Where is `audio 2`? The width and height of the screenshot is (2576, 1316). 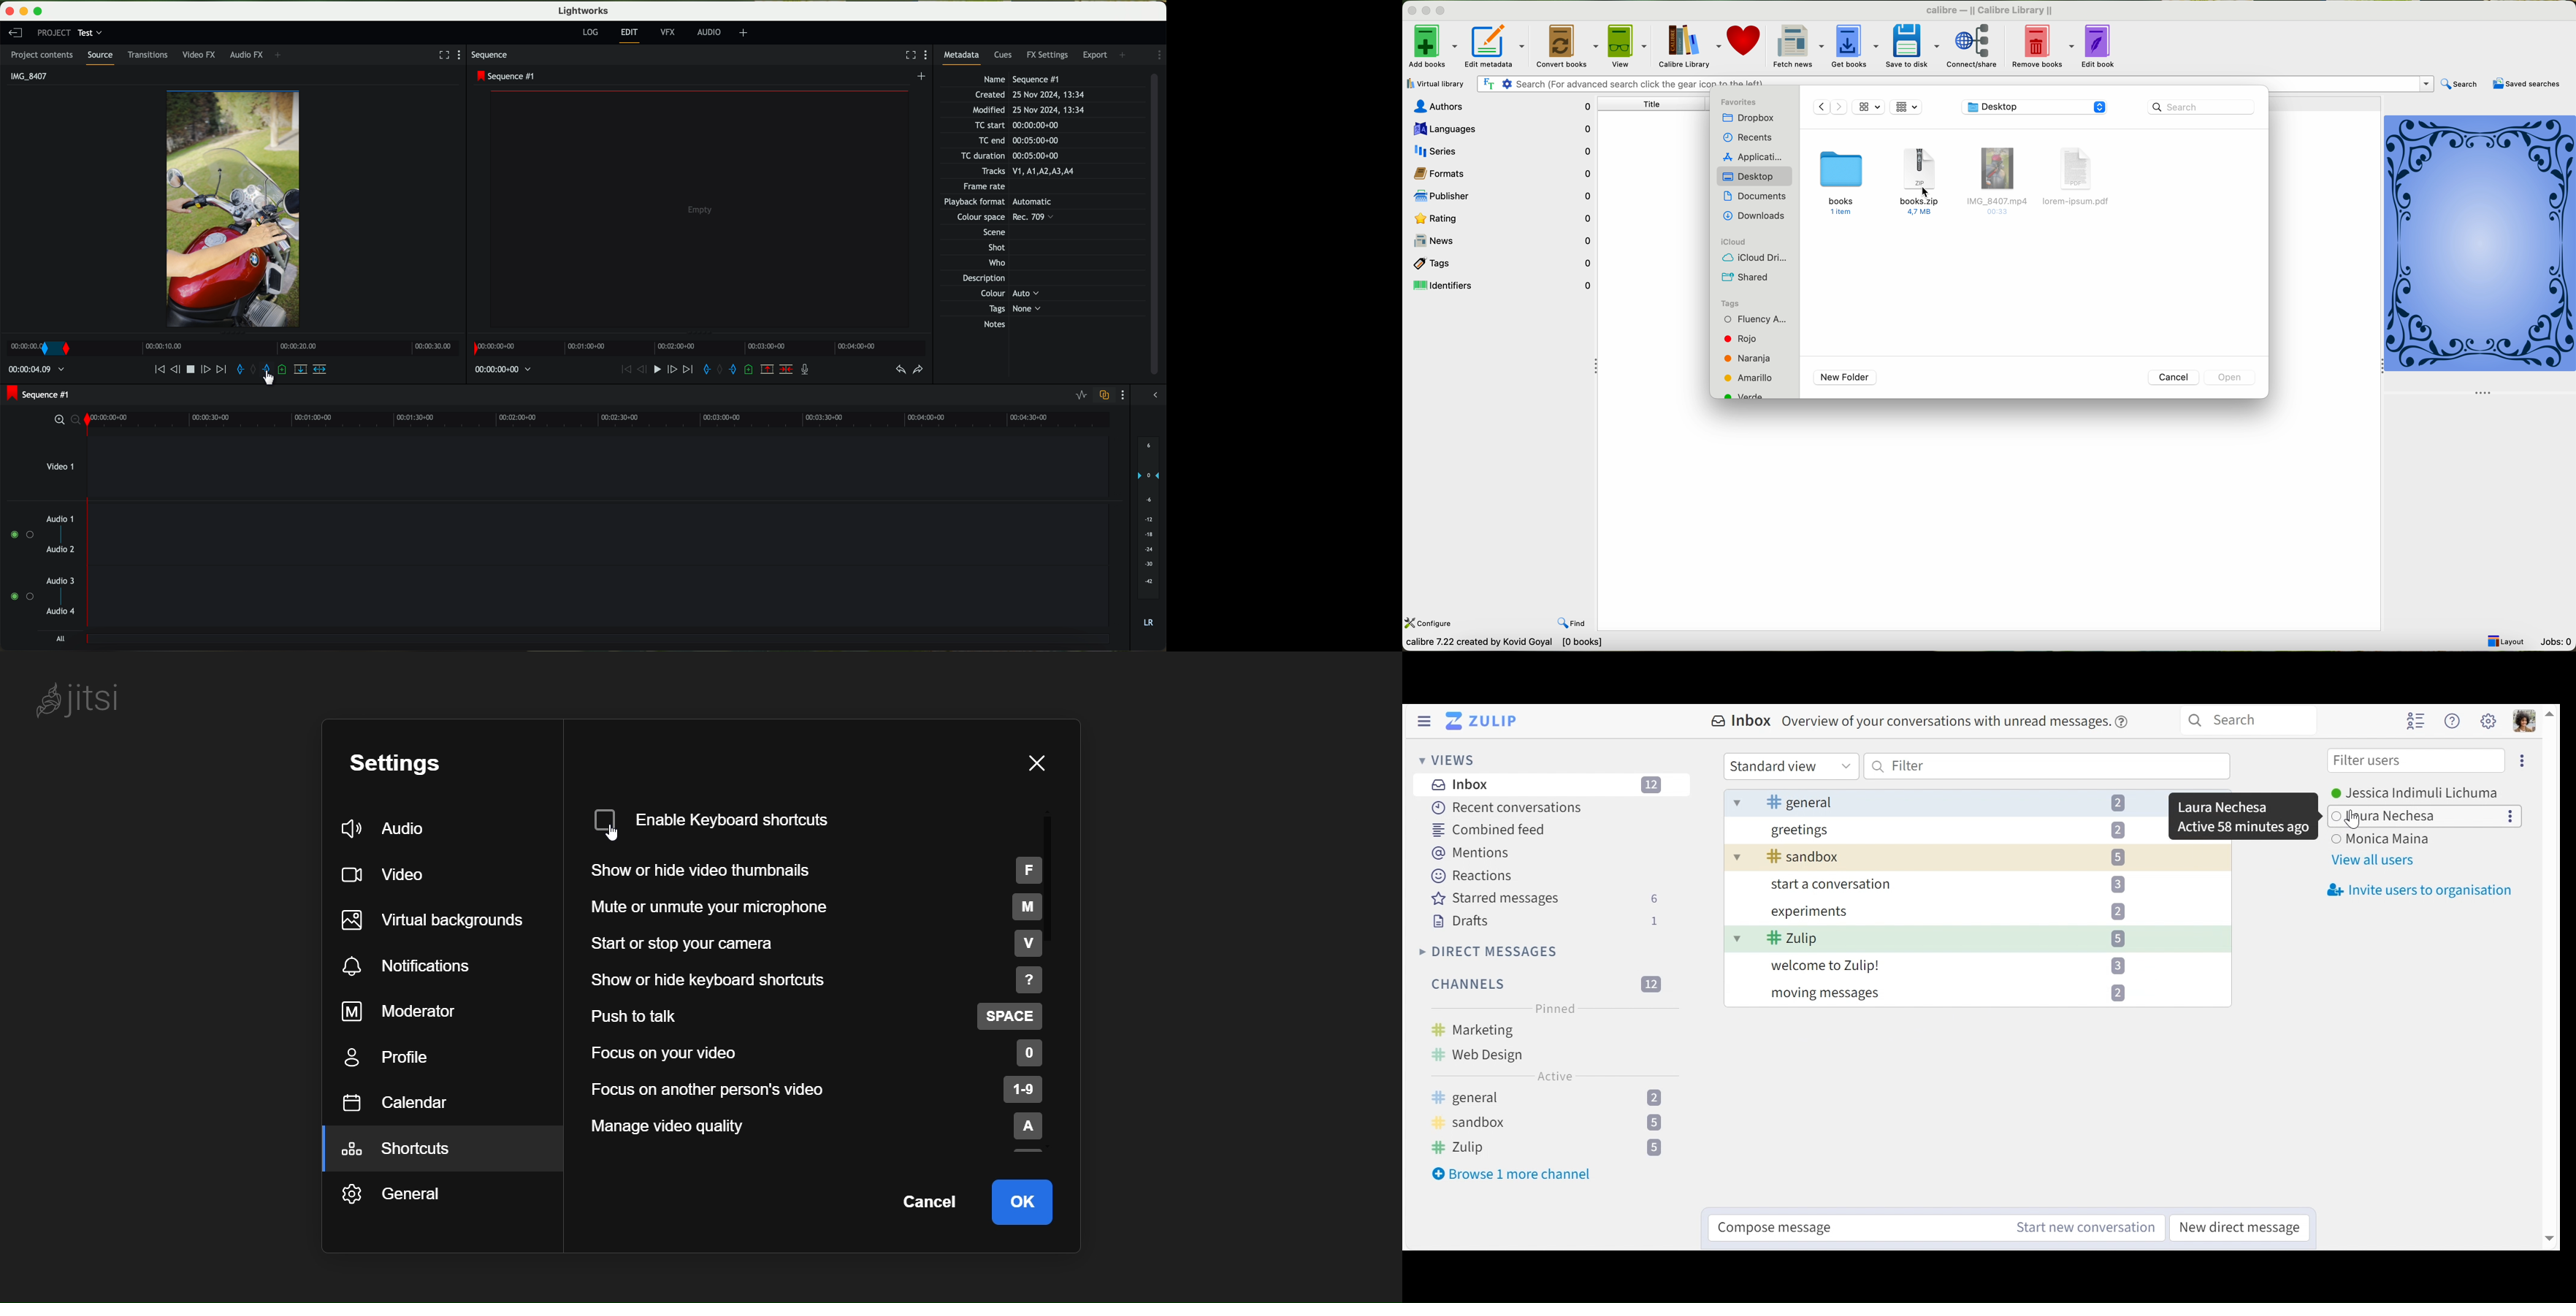
audio 2 is located at coordinates (61, 550).